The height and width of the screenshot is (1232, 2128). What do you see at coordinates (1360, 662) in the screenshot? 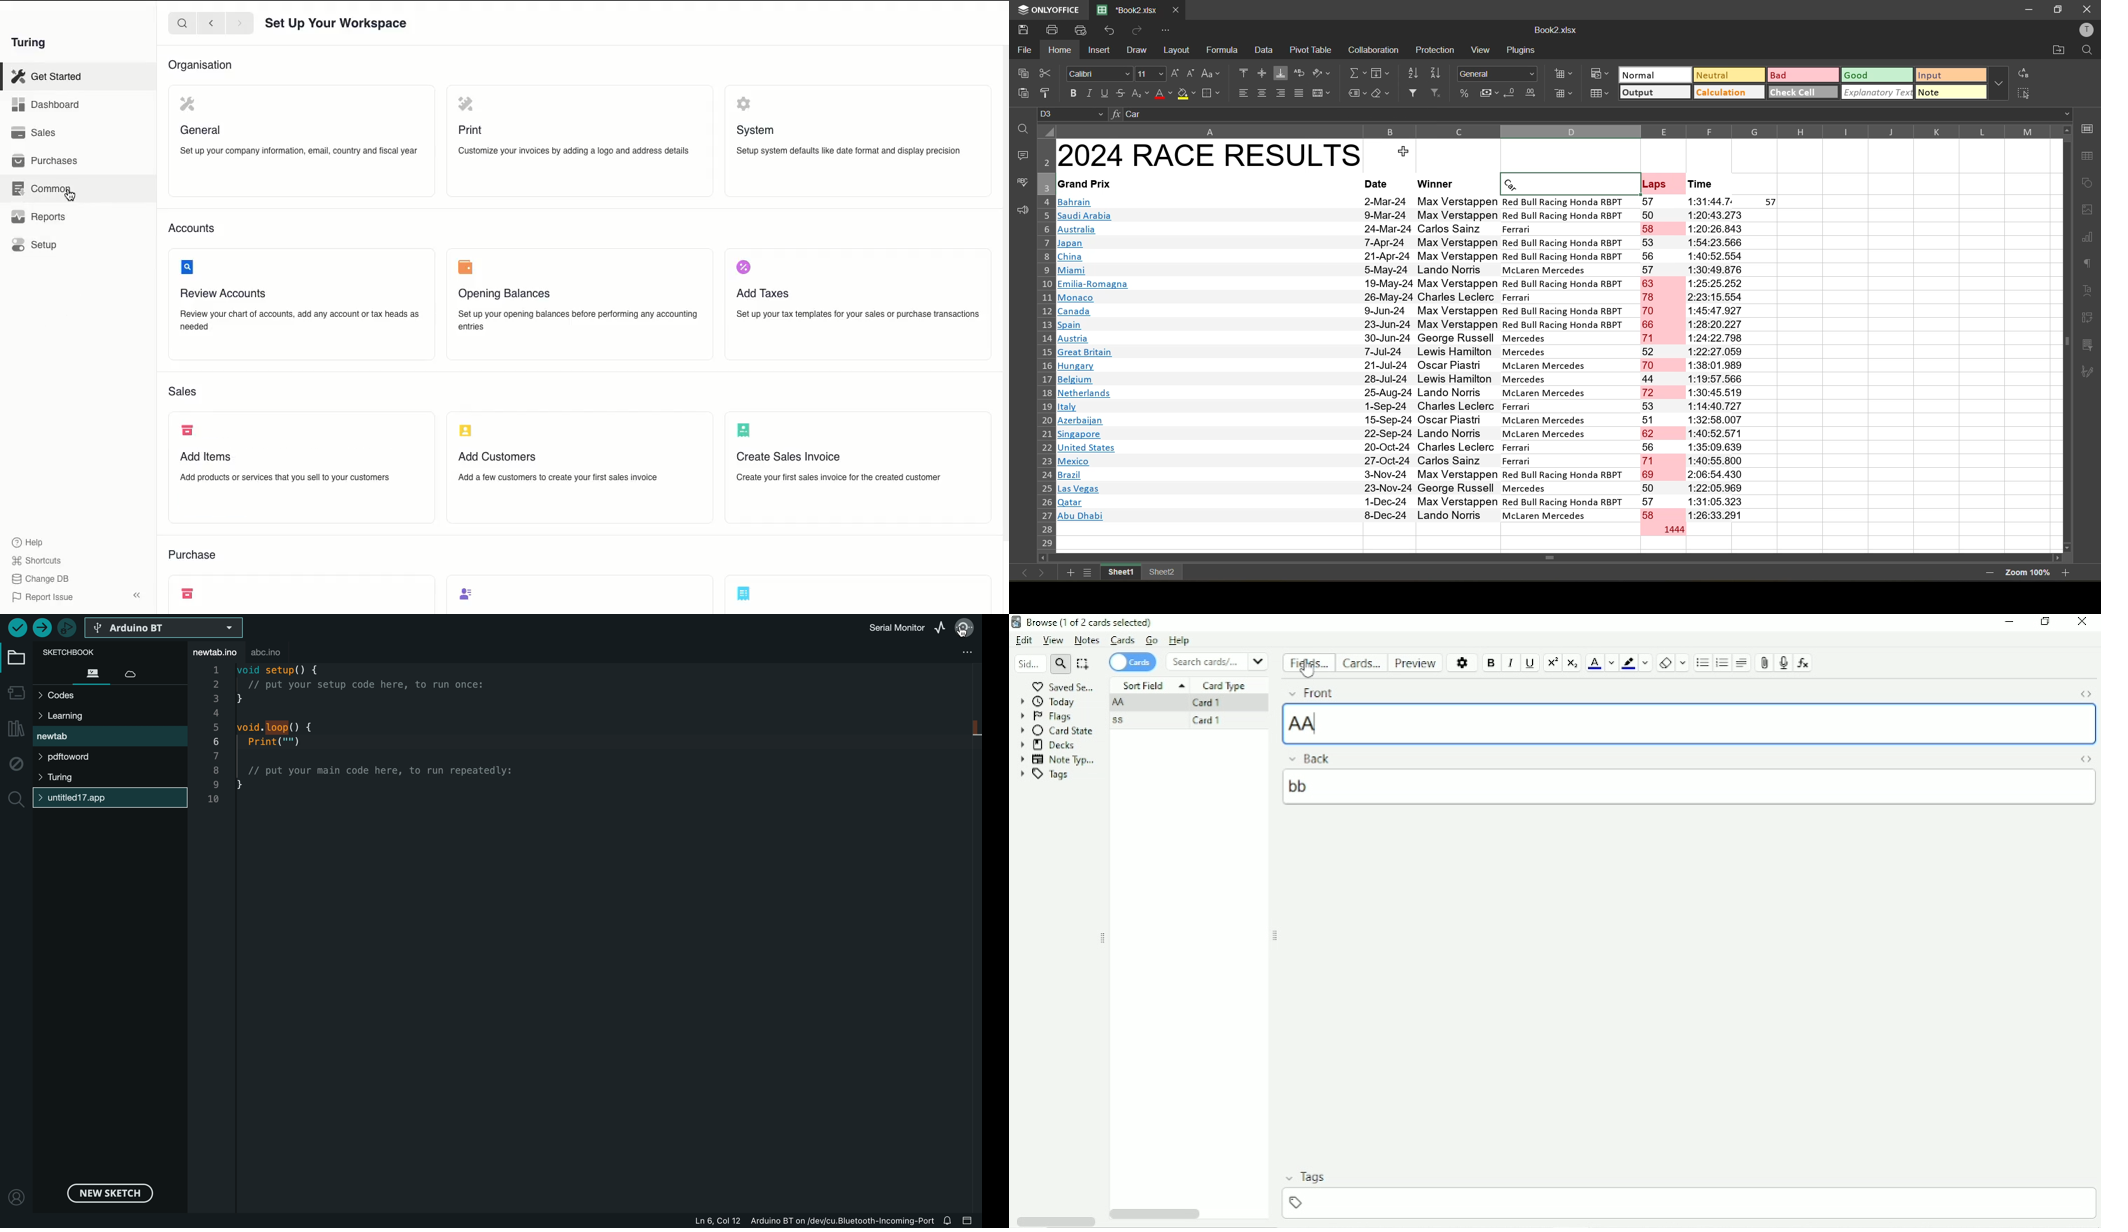
I see `Cards` at bounding box center [1360, 662].